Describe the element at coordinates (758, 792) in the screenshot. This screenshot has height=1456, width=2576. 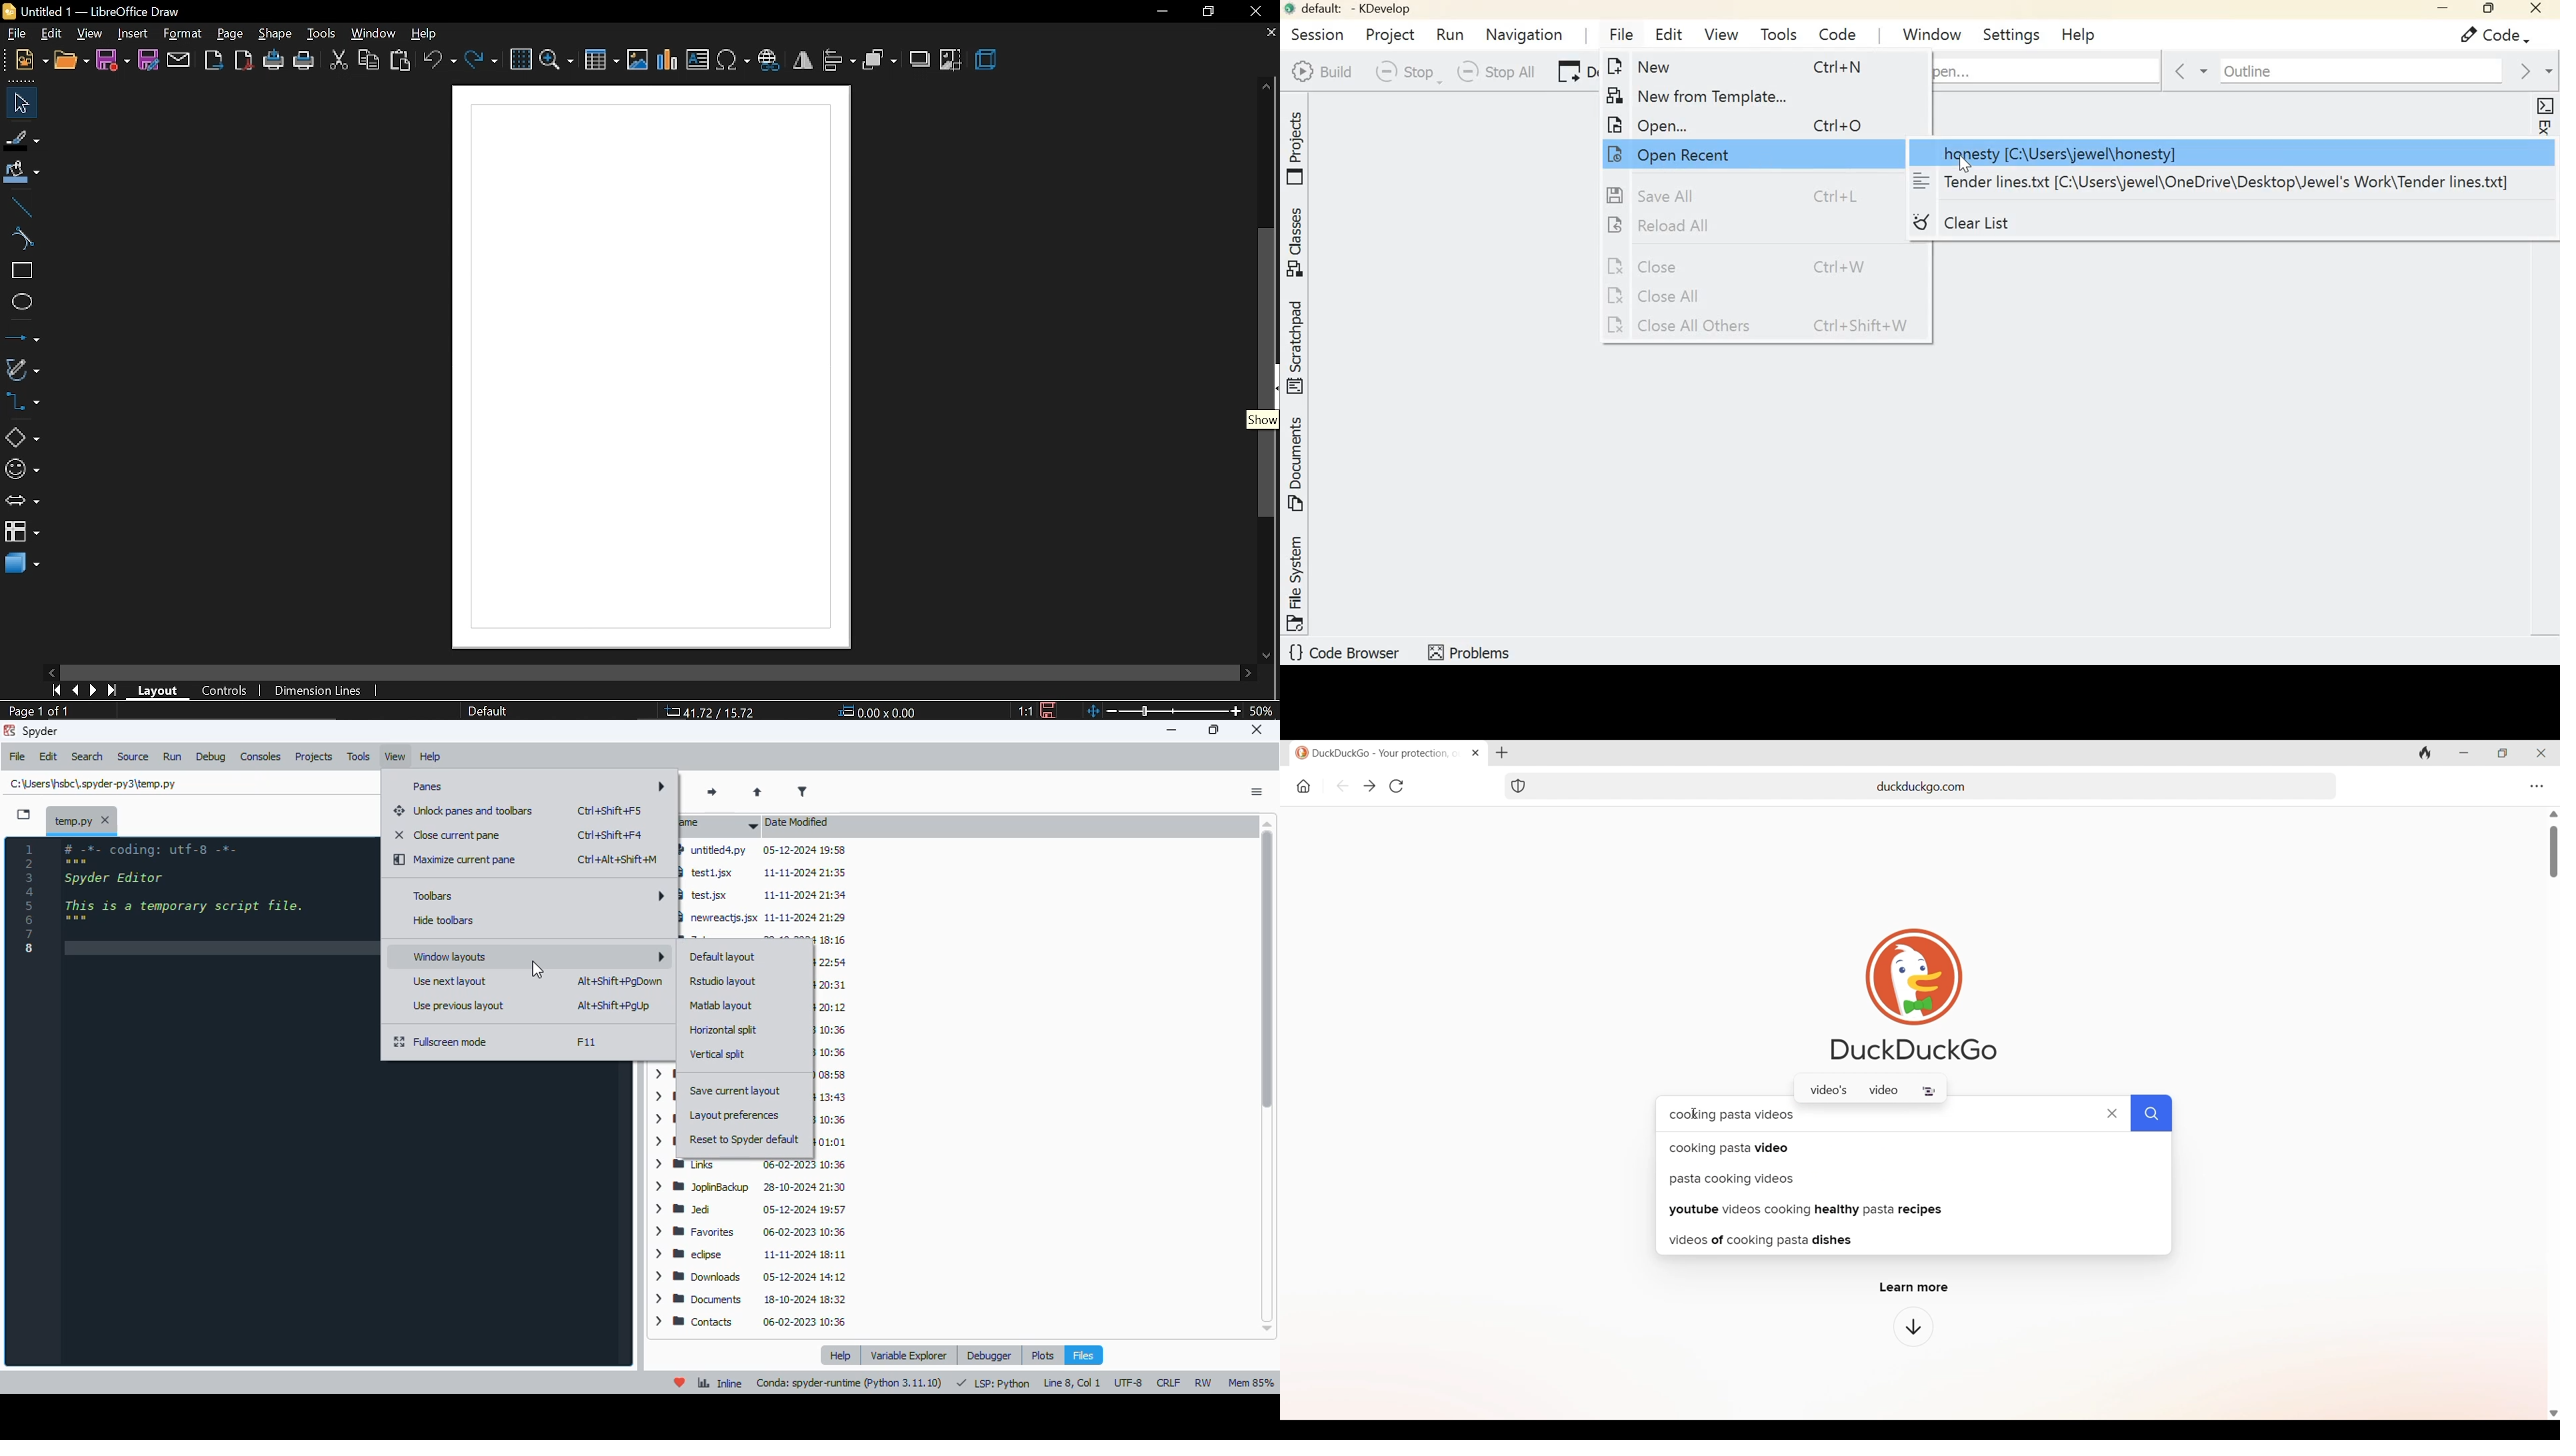
I see `parent` at that location.